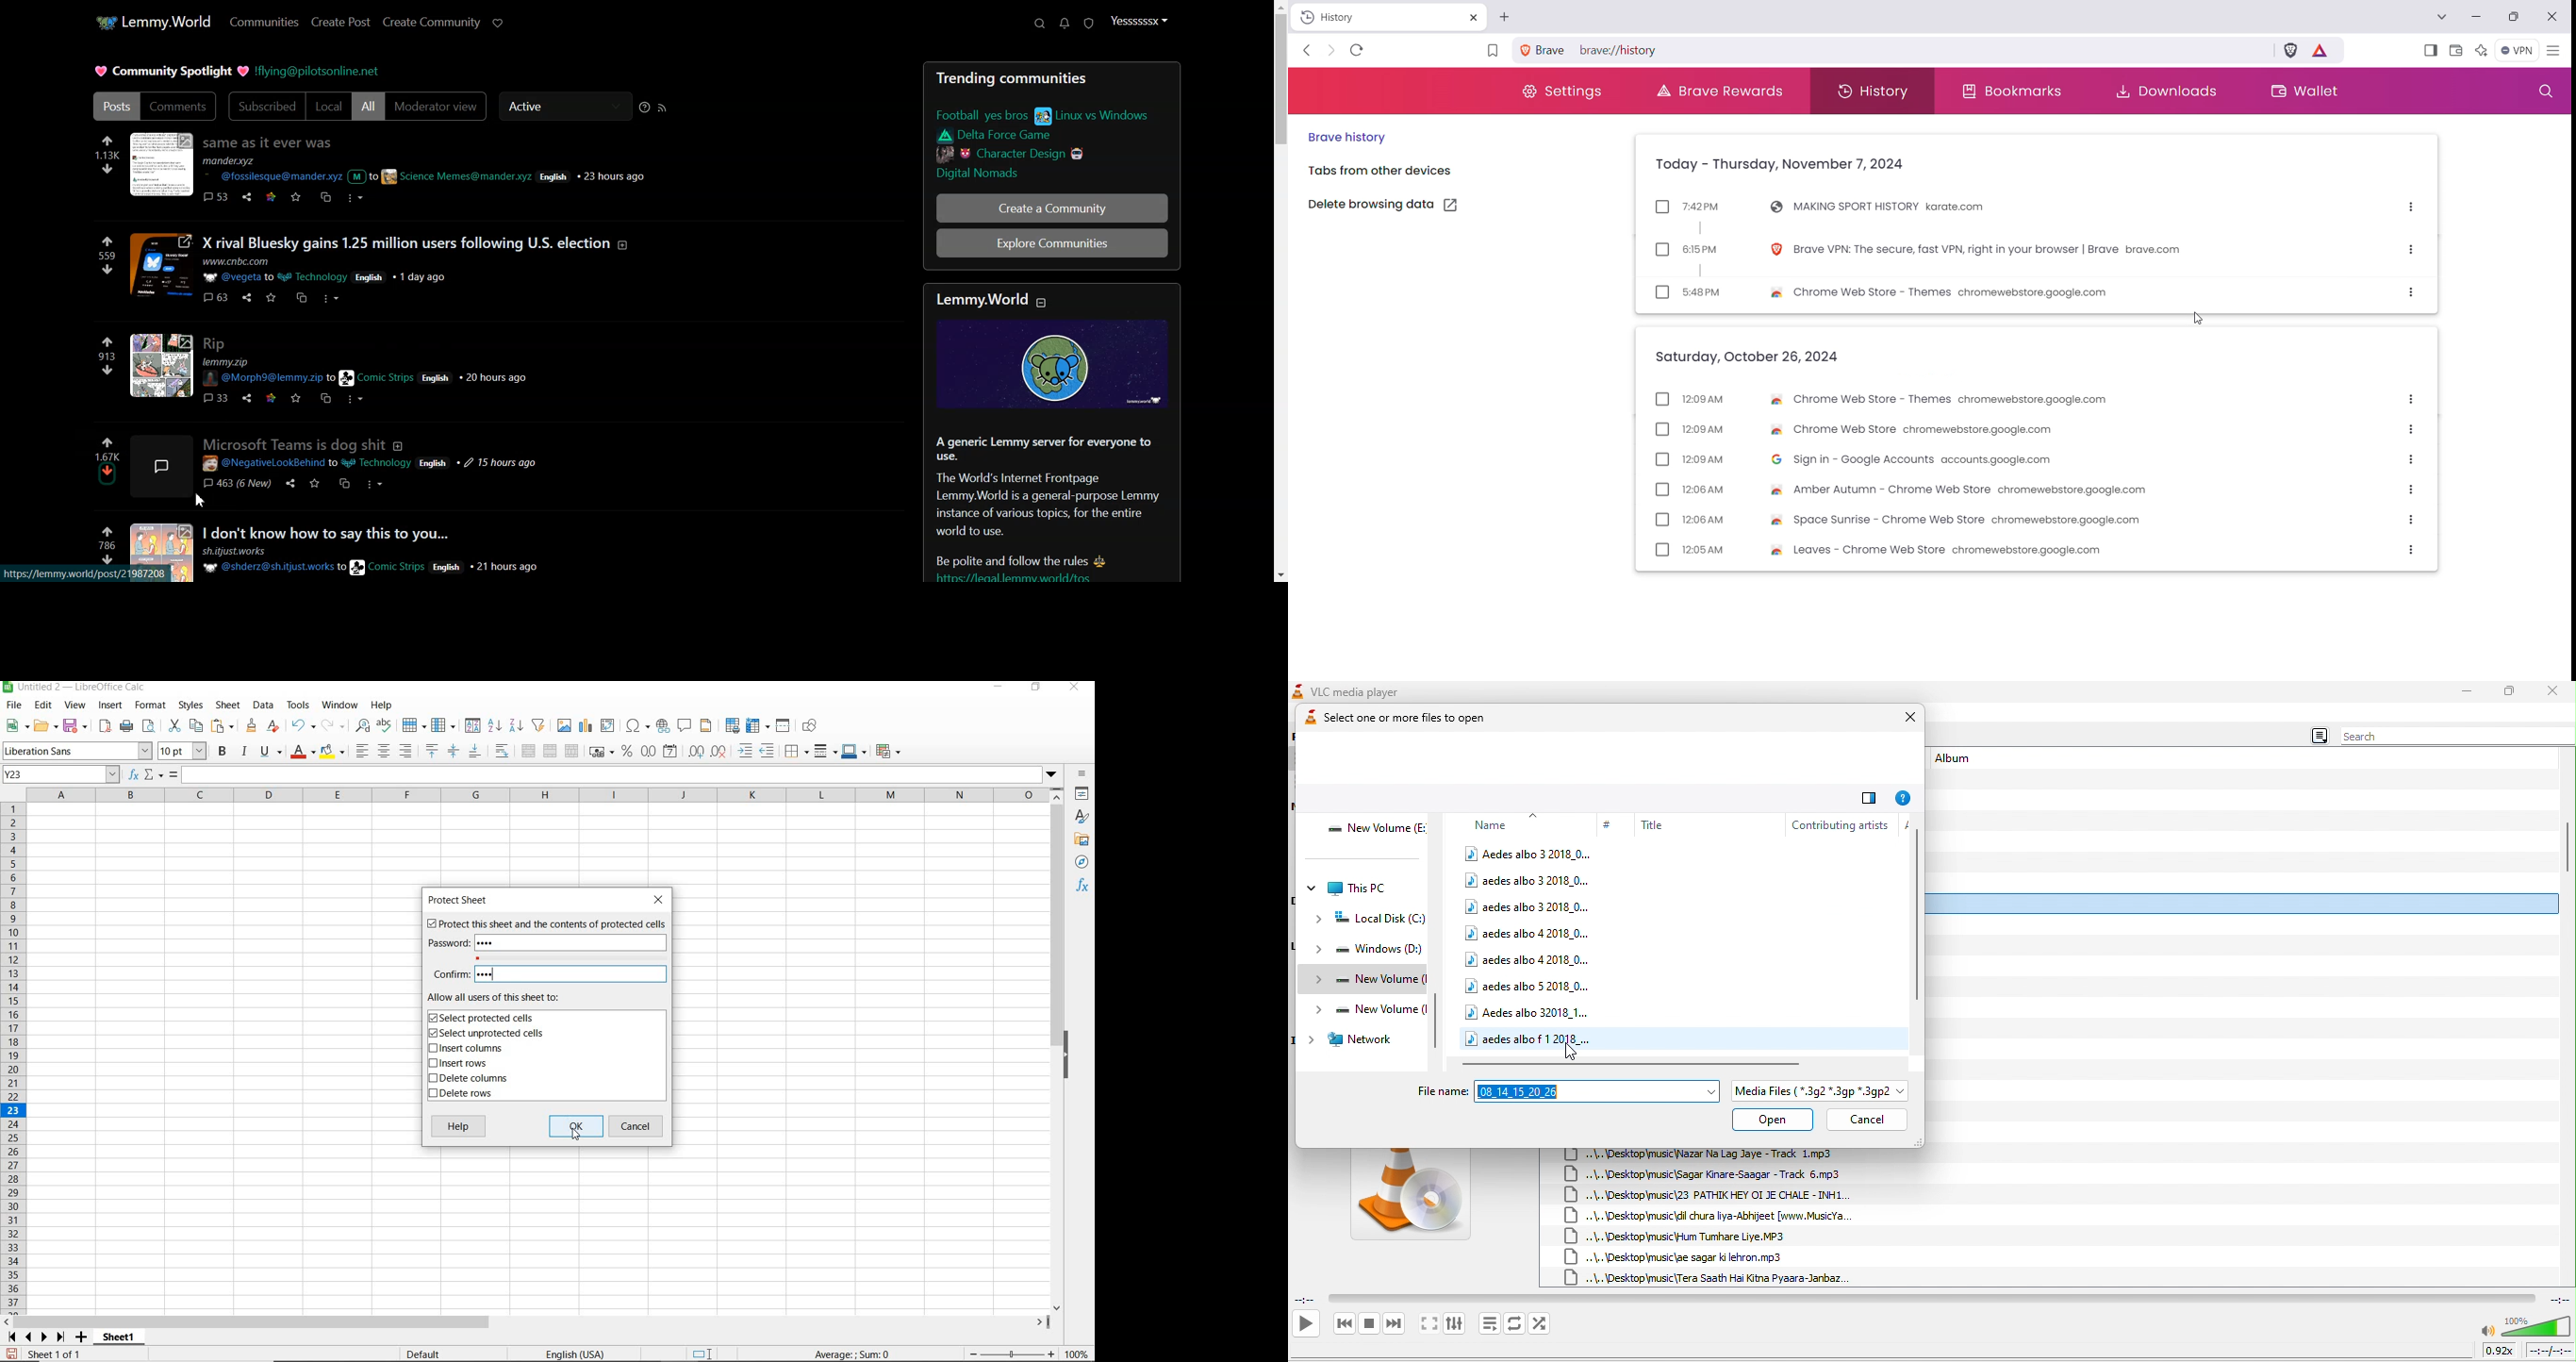 This screenshot has height=1372, width=2576. Describe the element at coordinates (263, 706) in the screenshot. I see `DATA` at that location.